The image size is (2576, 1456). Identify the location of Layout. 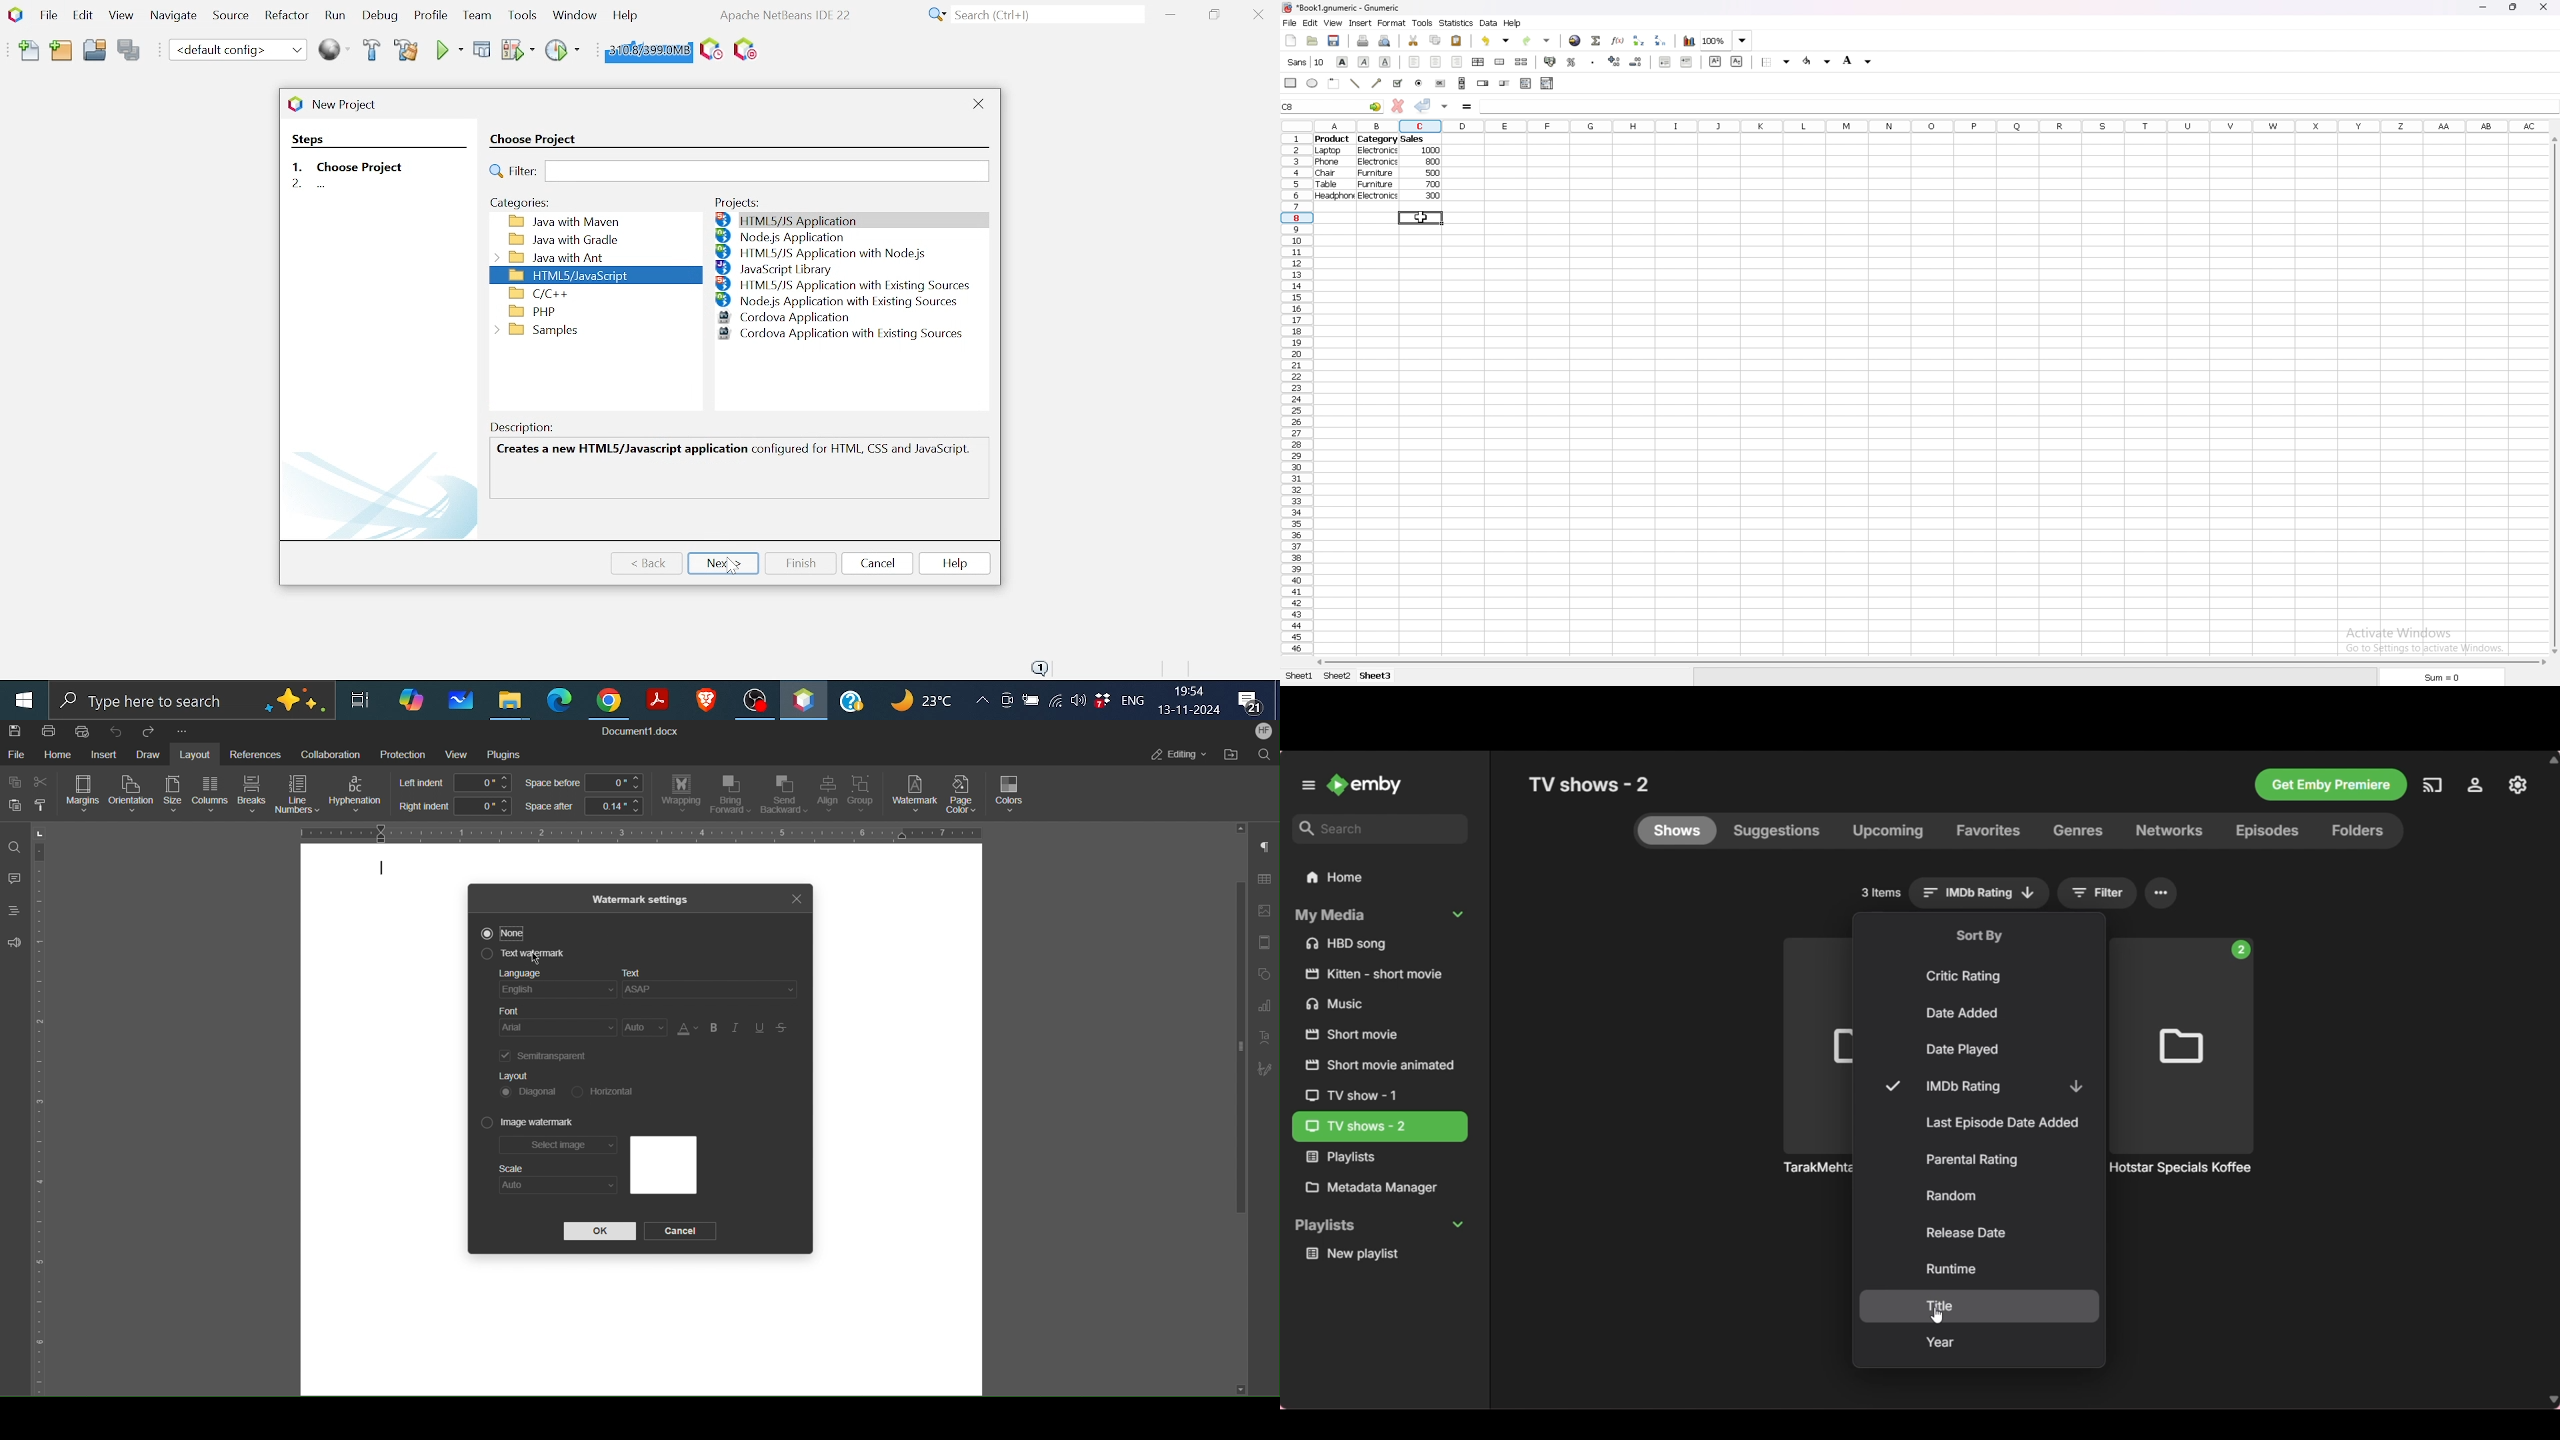
(198, 754).